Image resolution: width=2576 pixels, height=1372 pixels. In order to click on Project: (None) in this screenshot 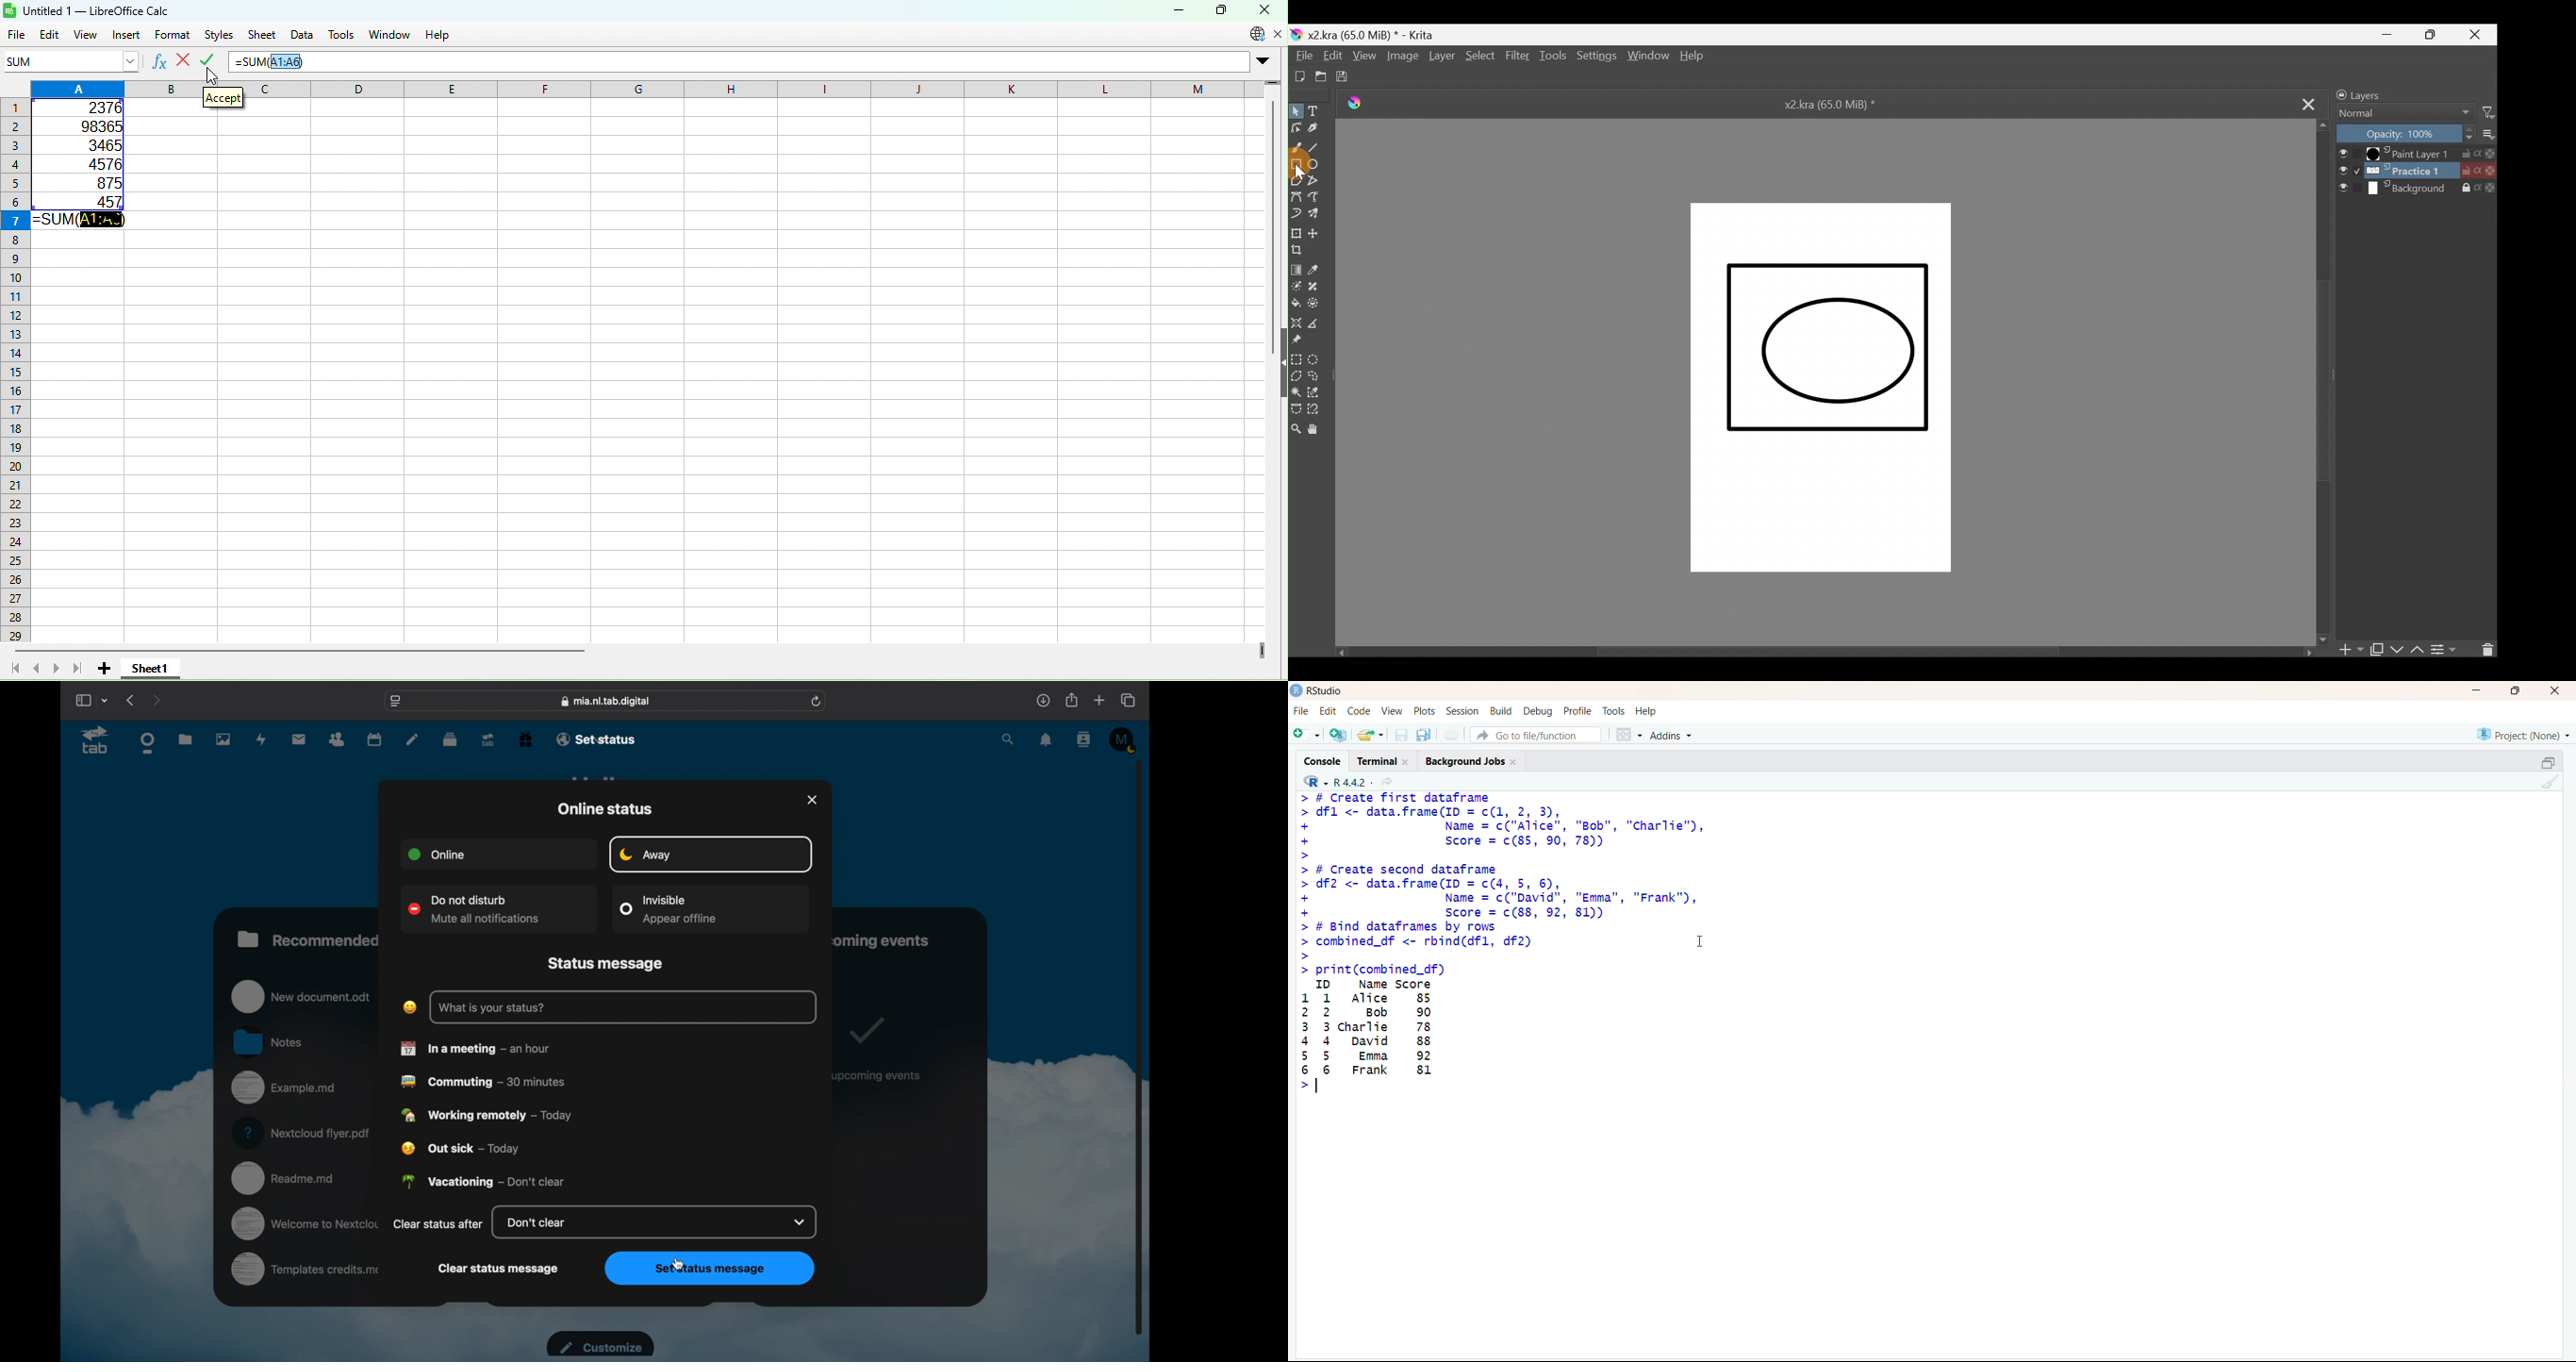, I will do `click(2524, 735)`.